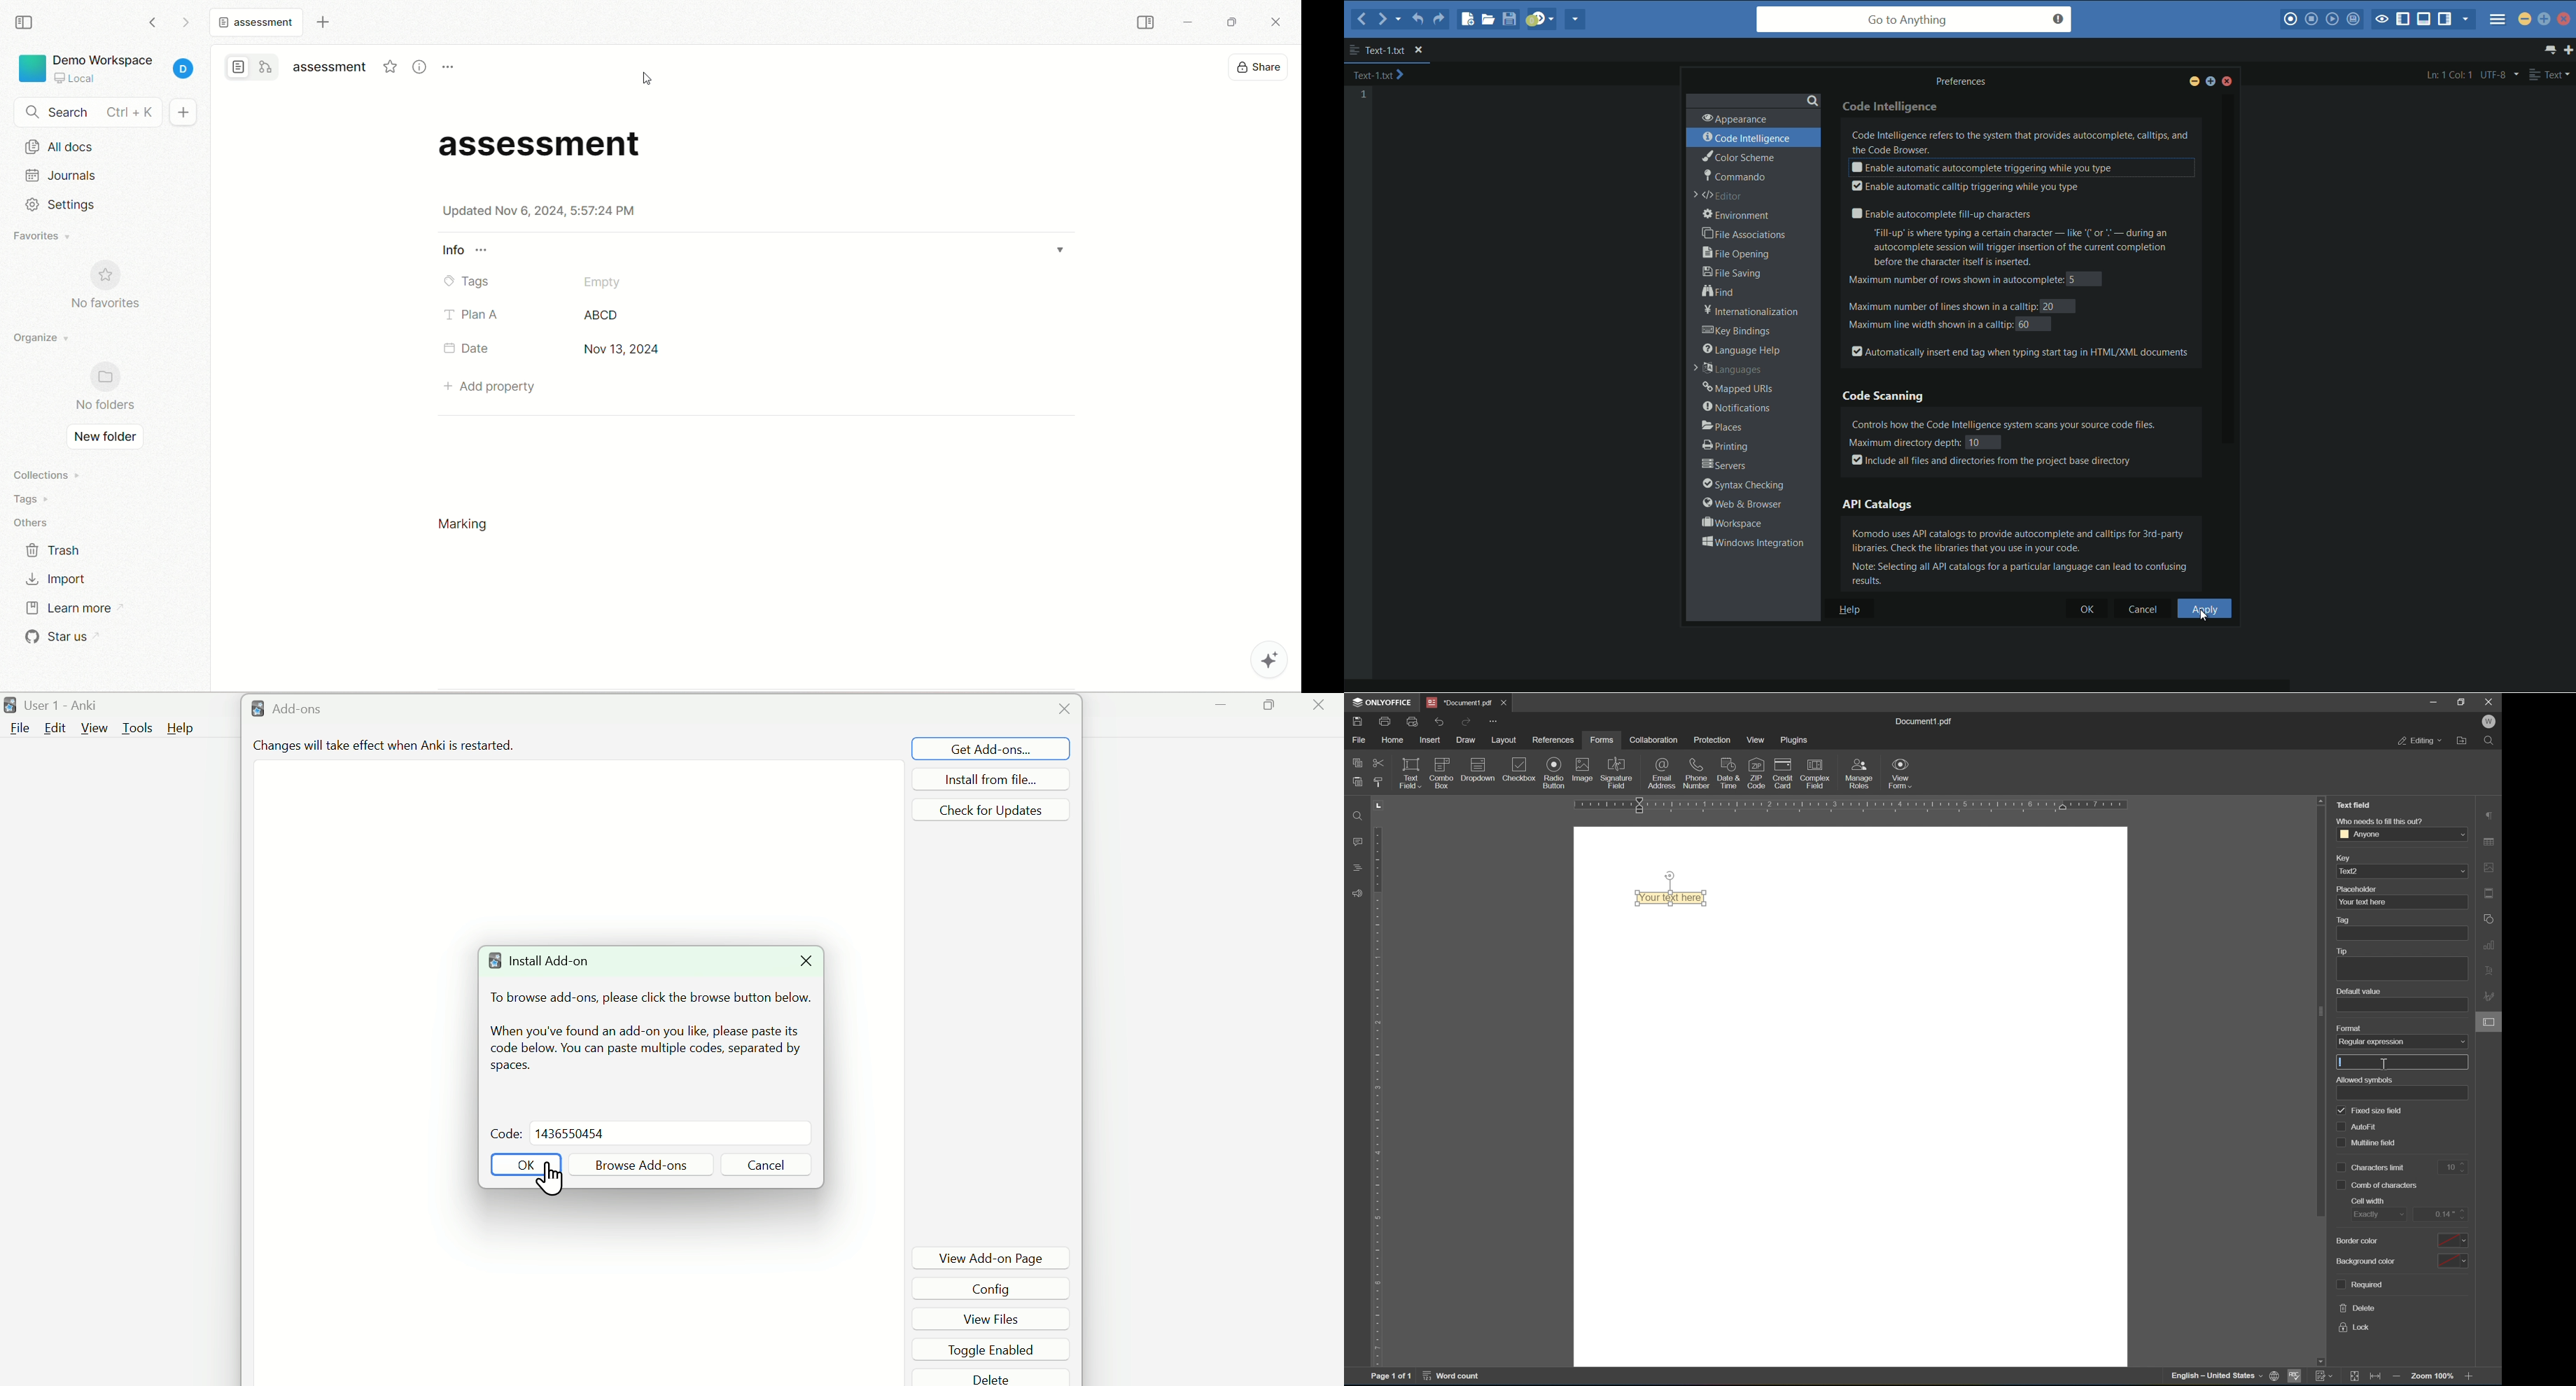 Image resolution: width=2576 pixels, height=1400 pixels. I want to click on set document language, so click(2224, 1378).